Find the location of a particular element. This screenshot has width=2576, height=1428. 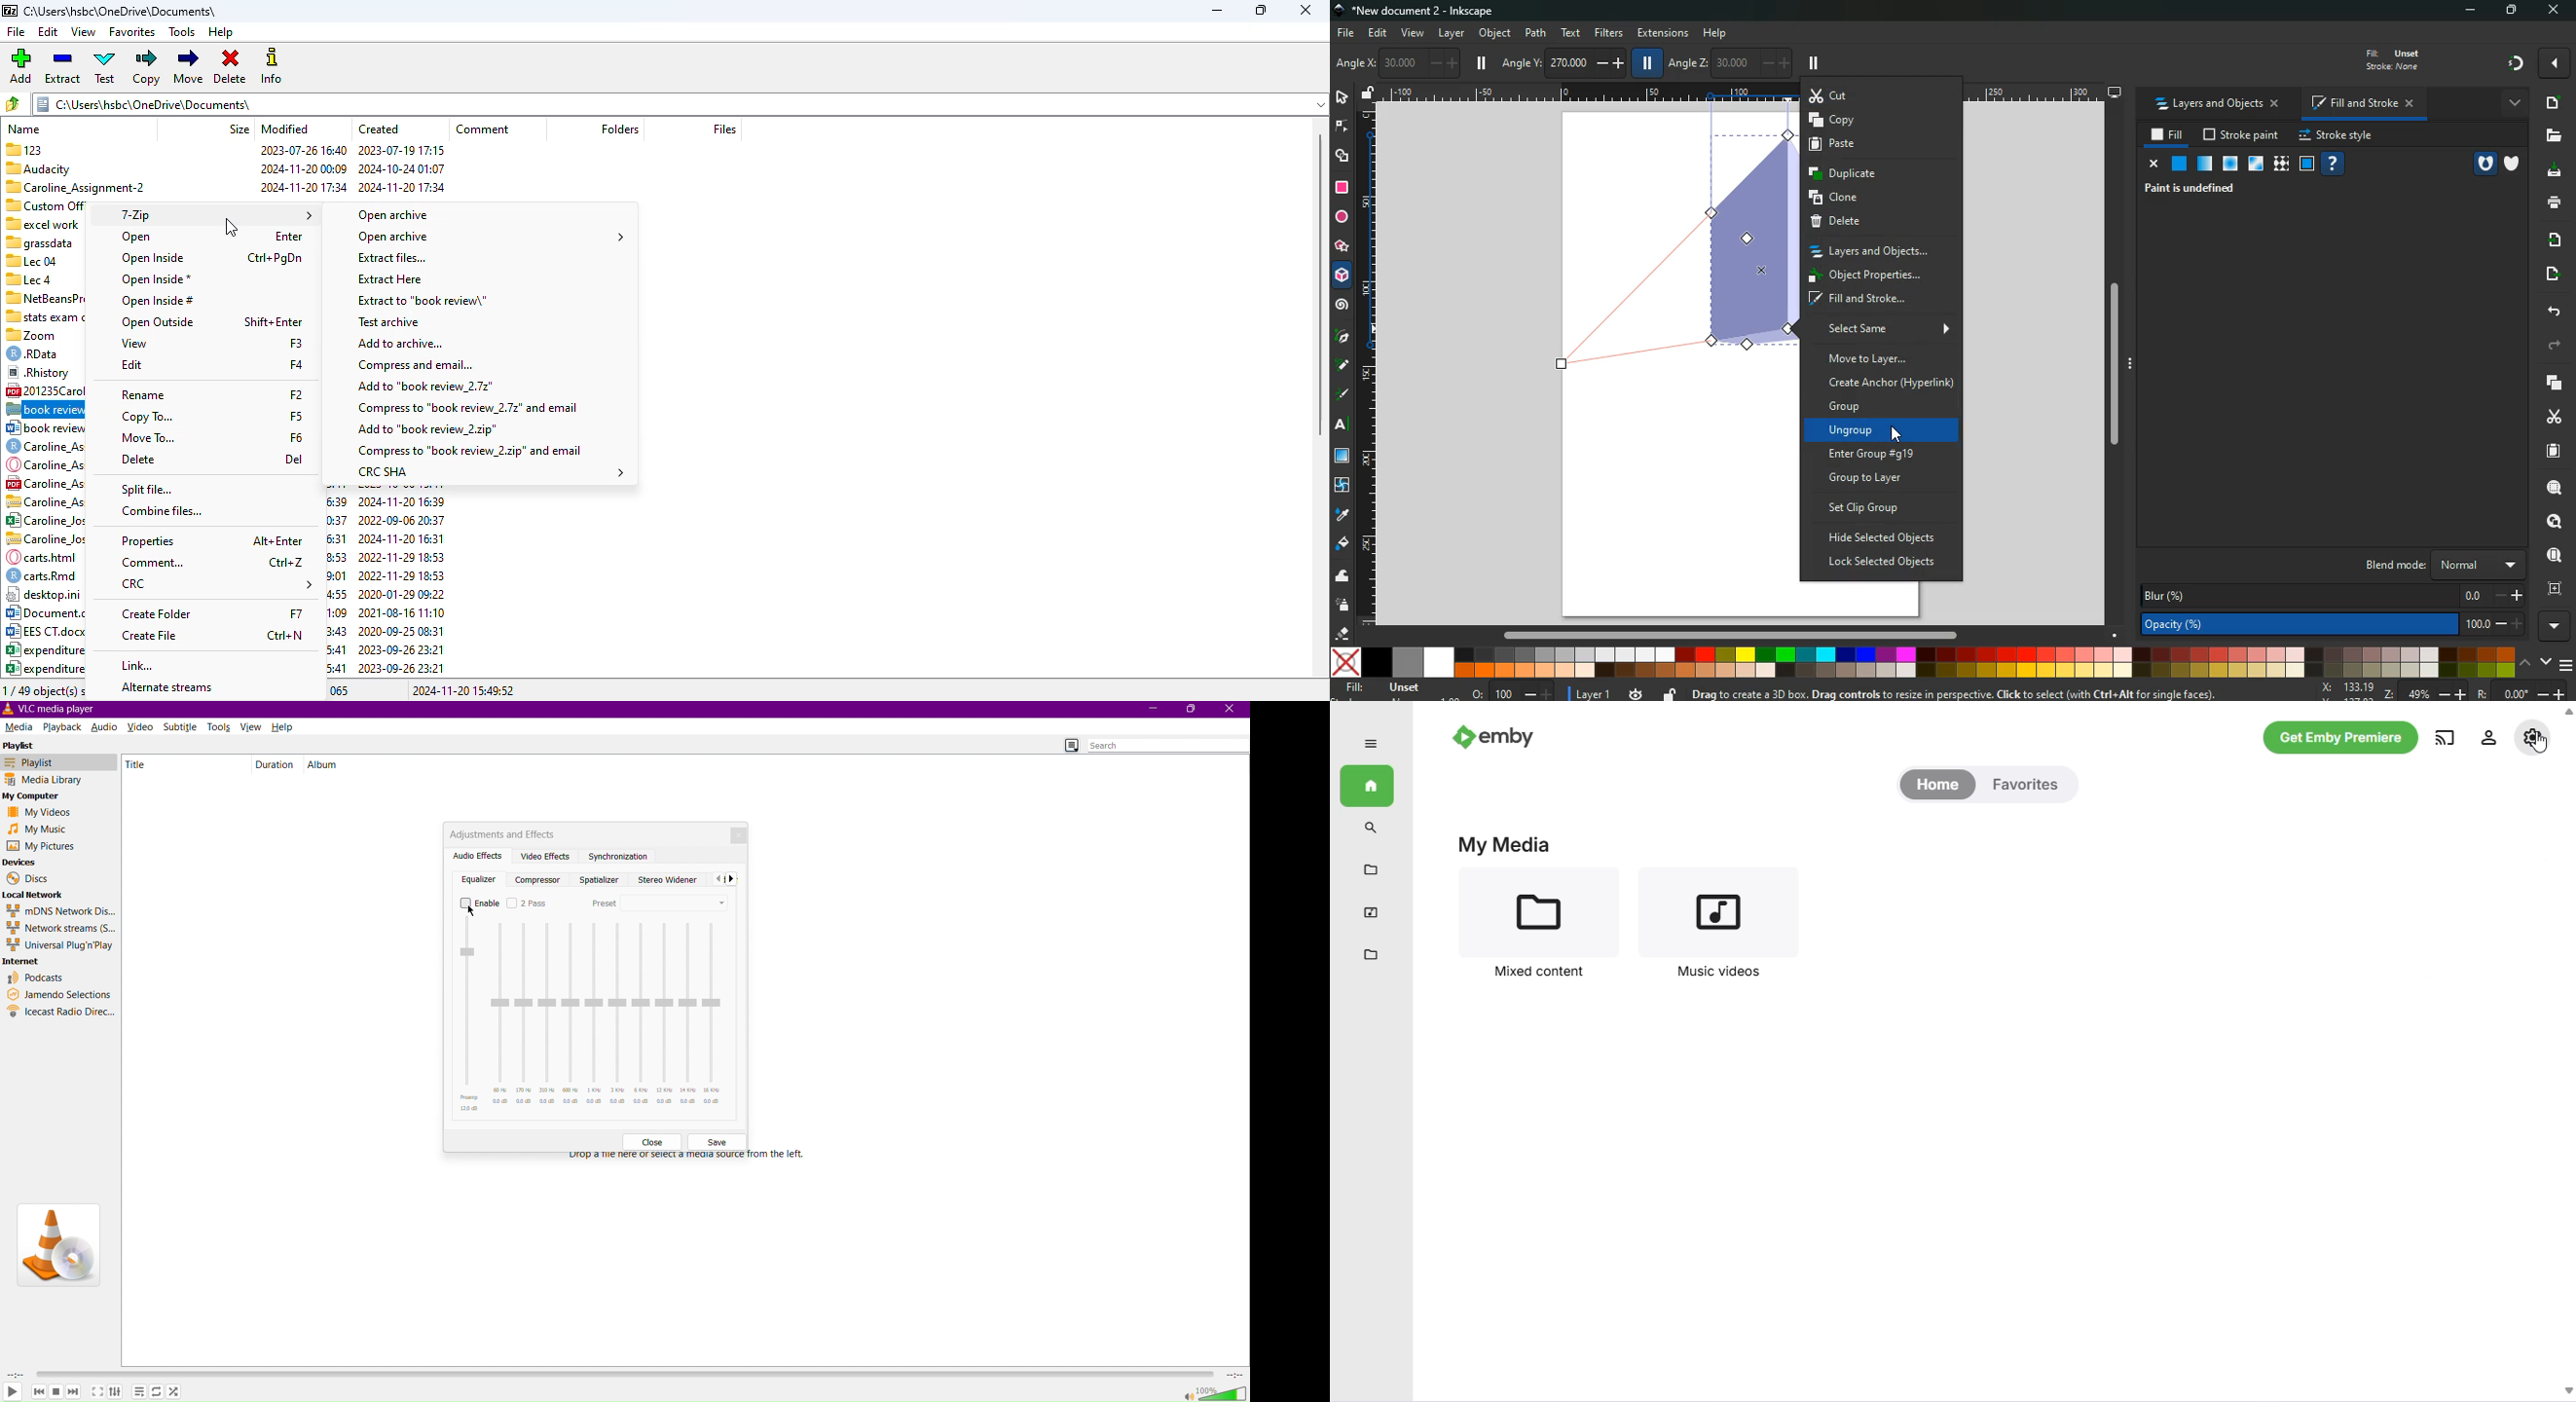

CRC SHA is located at coordinates (488, 472).